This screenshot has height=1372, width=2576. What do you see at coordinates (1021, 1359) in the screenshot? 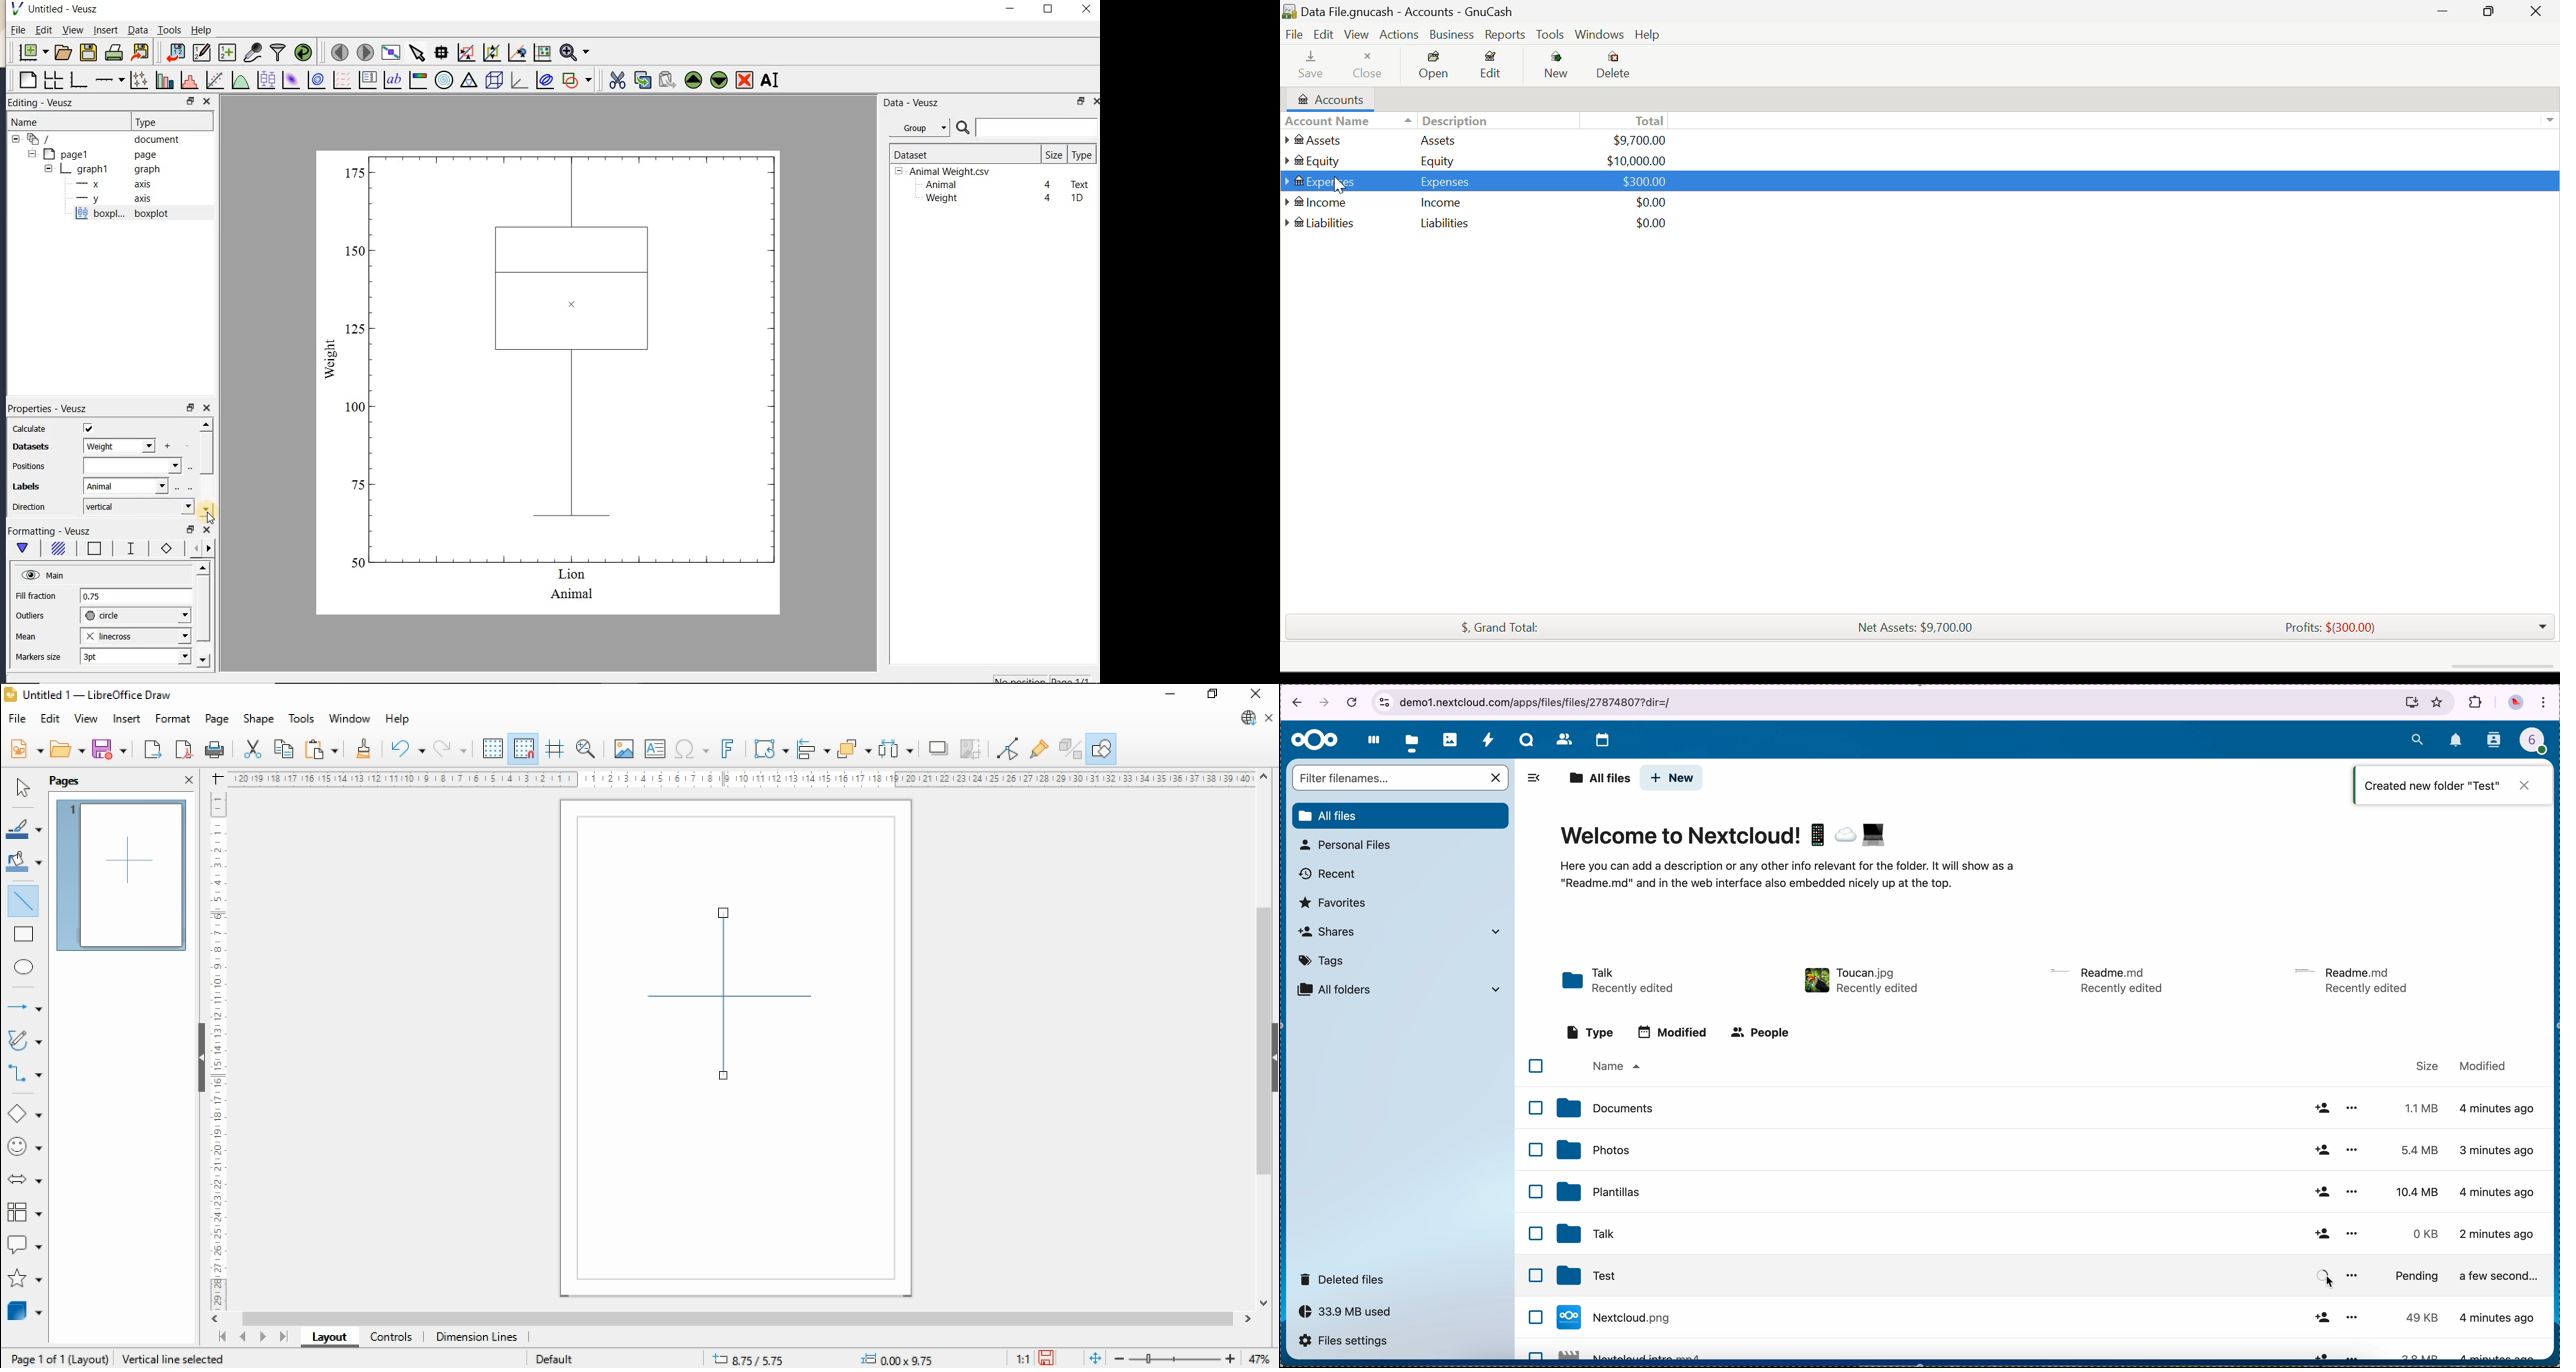
I see `1:1` at bounding box center [1021, 1359].